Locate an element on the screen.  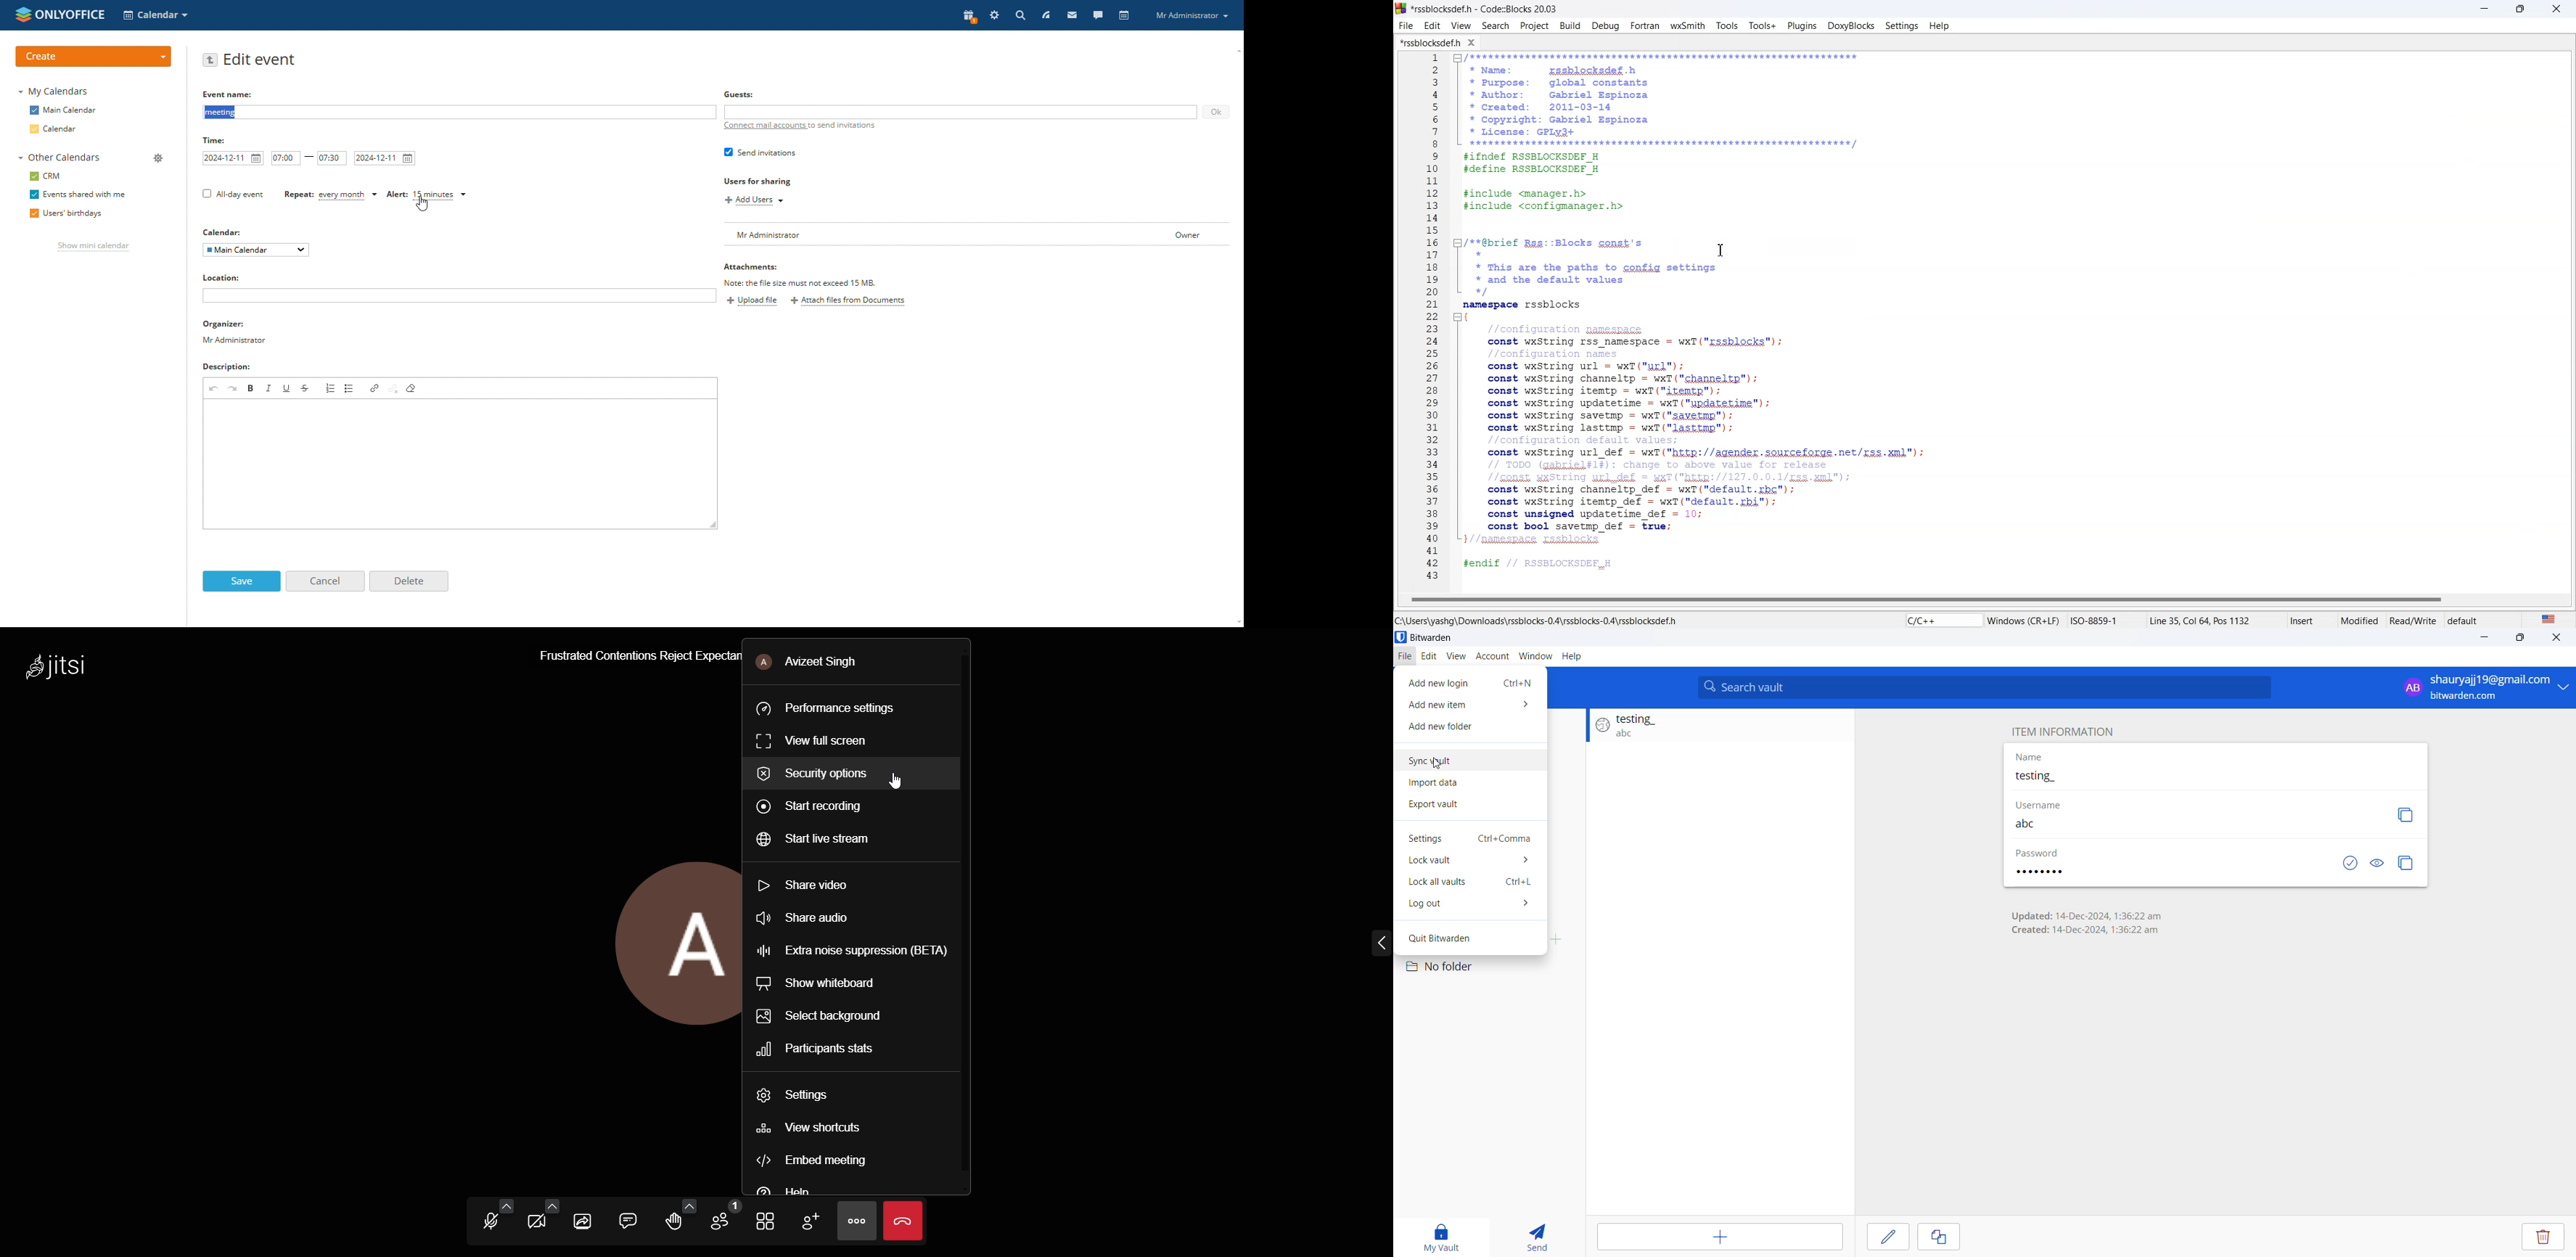
Description: is located at coordinates (234, 366).